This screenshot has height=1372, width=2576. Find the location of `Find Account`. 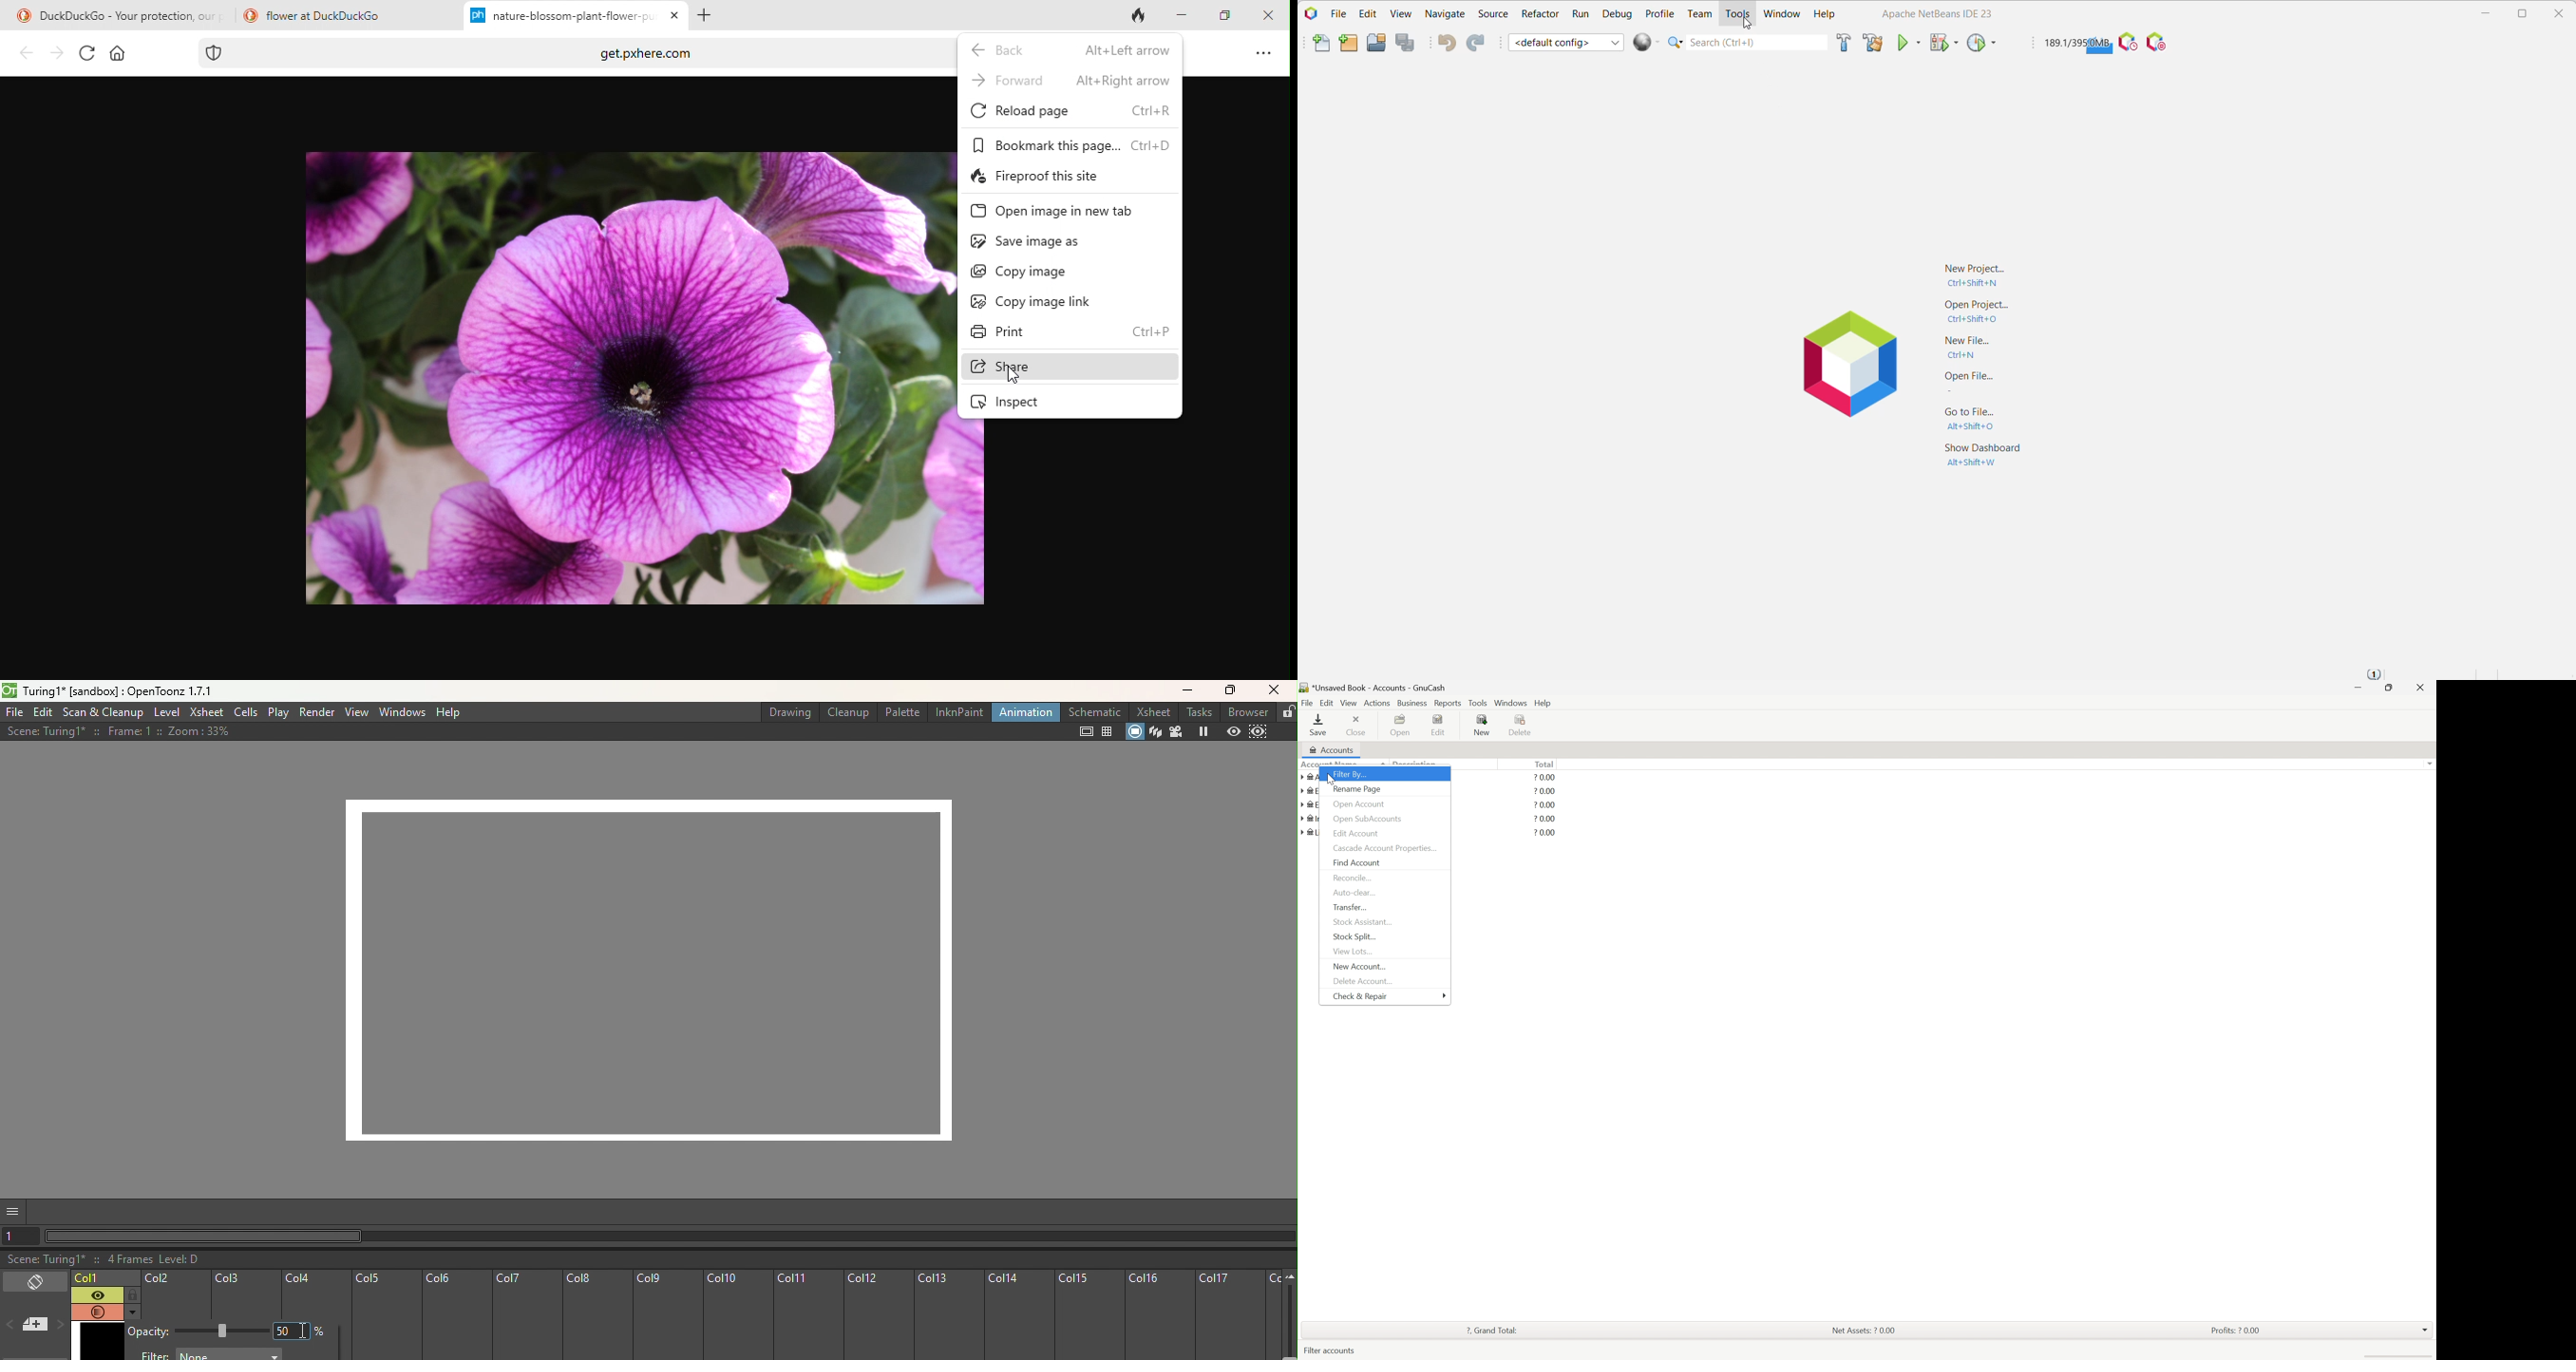

Find Account is located at coordinates (1359, 862).